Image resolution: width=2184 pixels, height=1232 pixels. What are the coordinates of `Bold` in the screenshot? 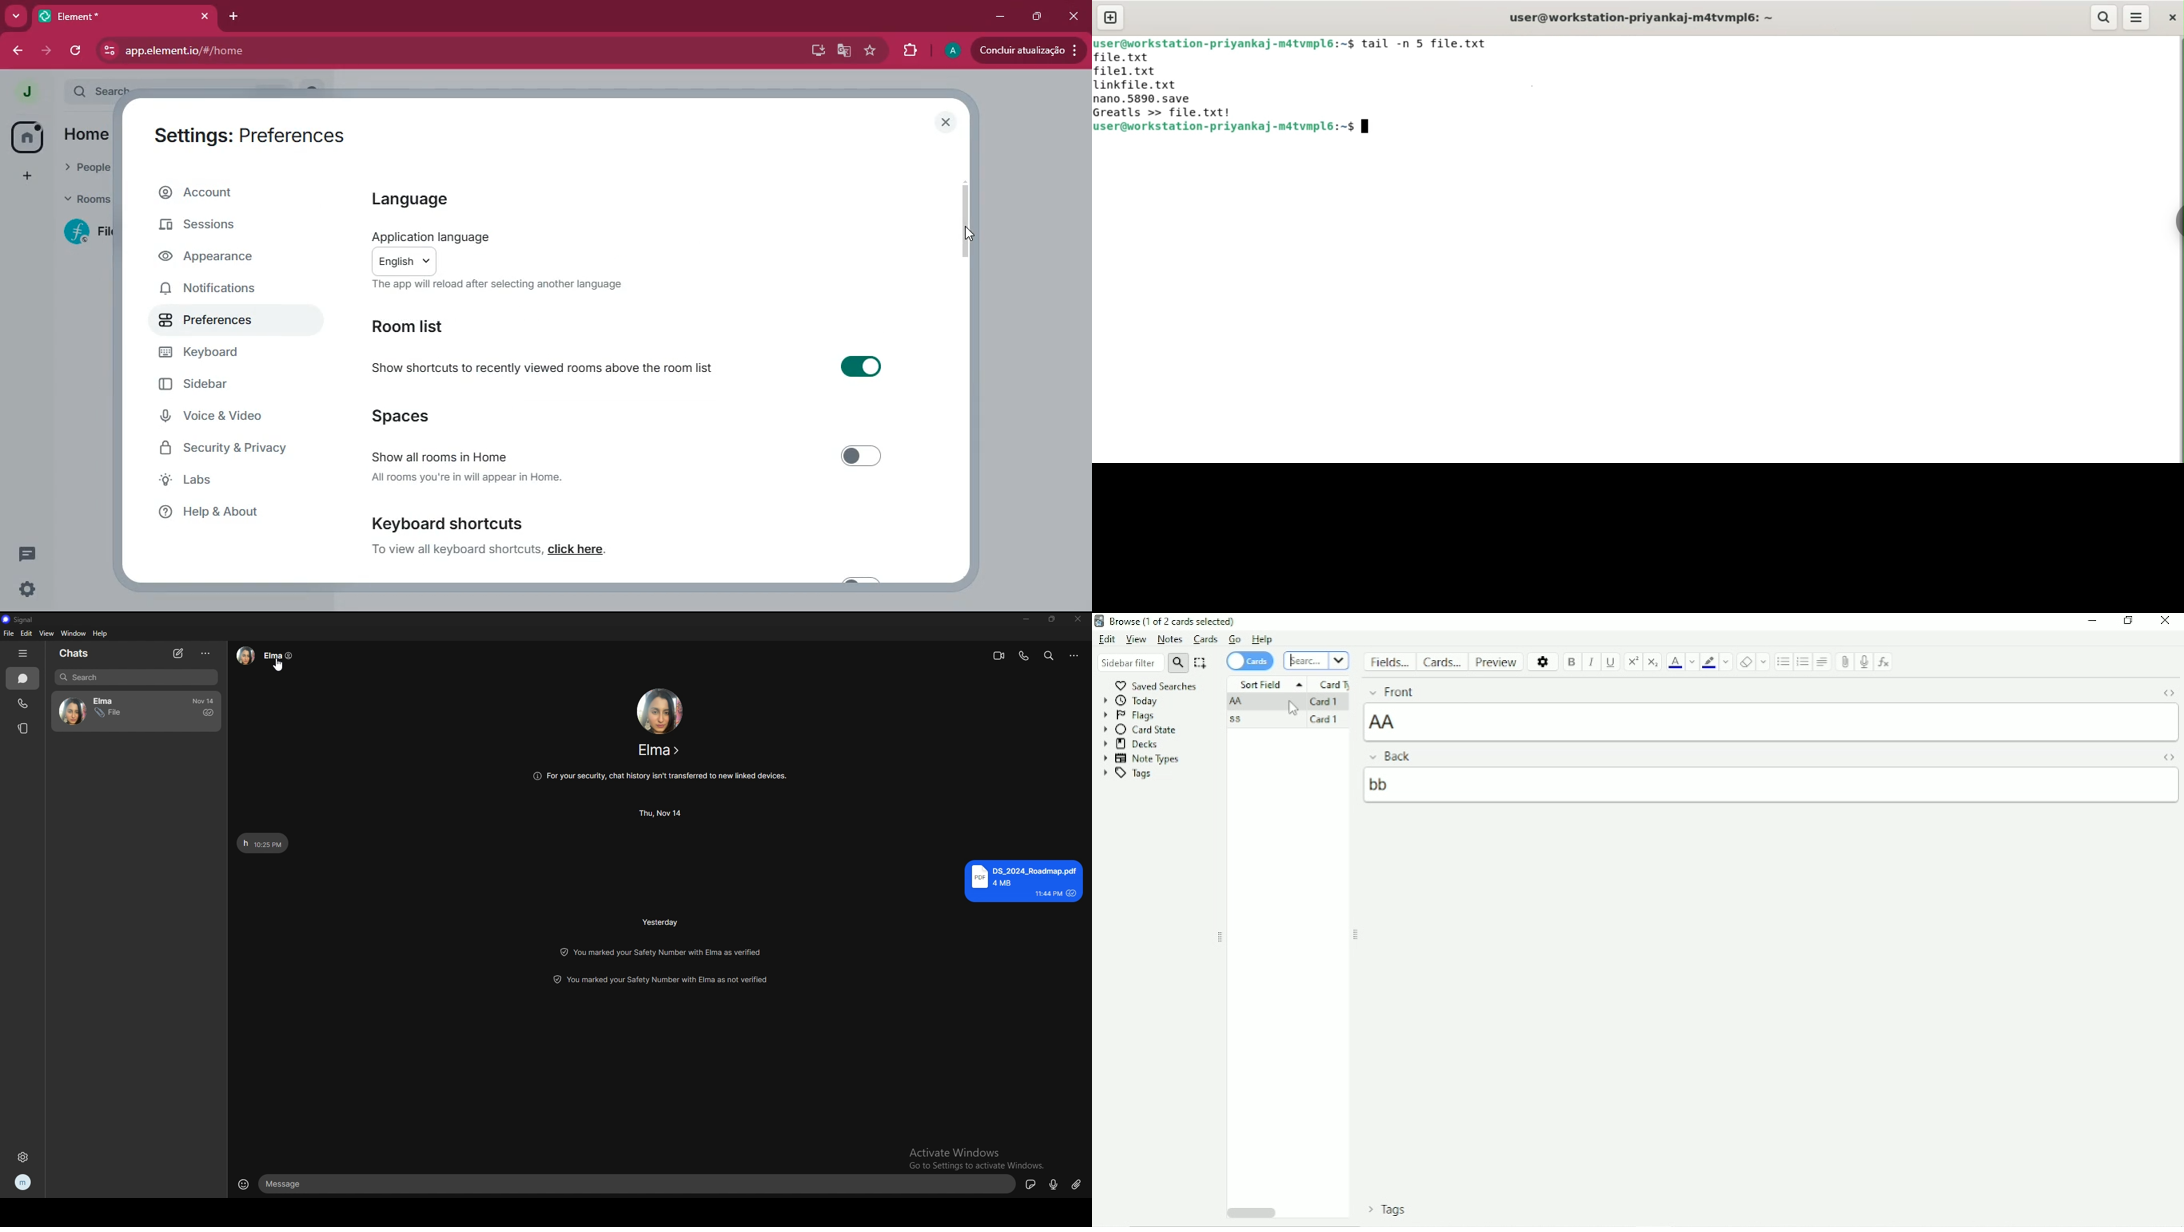 It's located at (1573, 662).